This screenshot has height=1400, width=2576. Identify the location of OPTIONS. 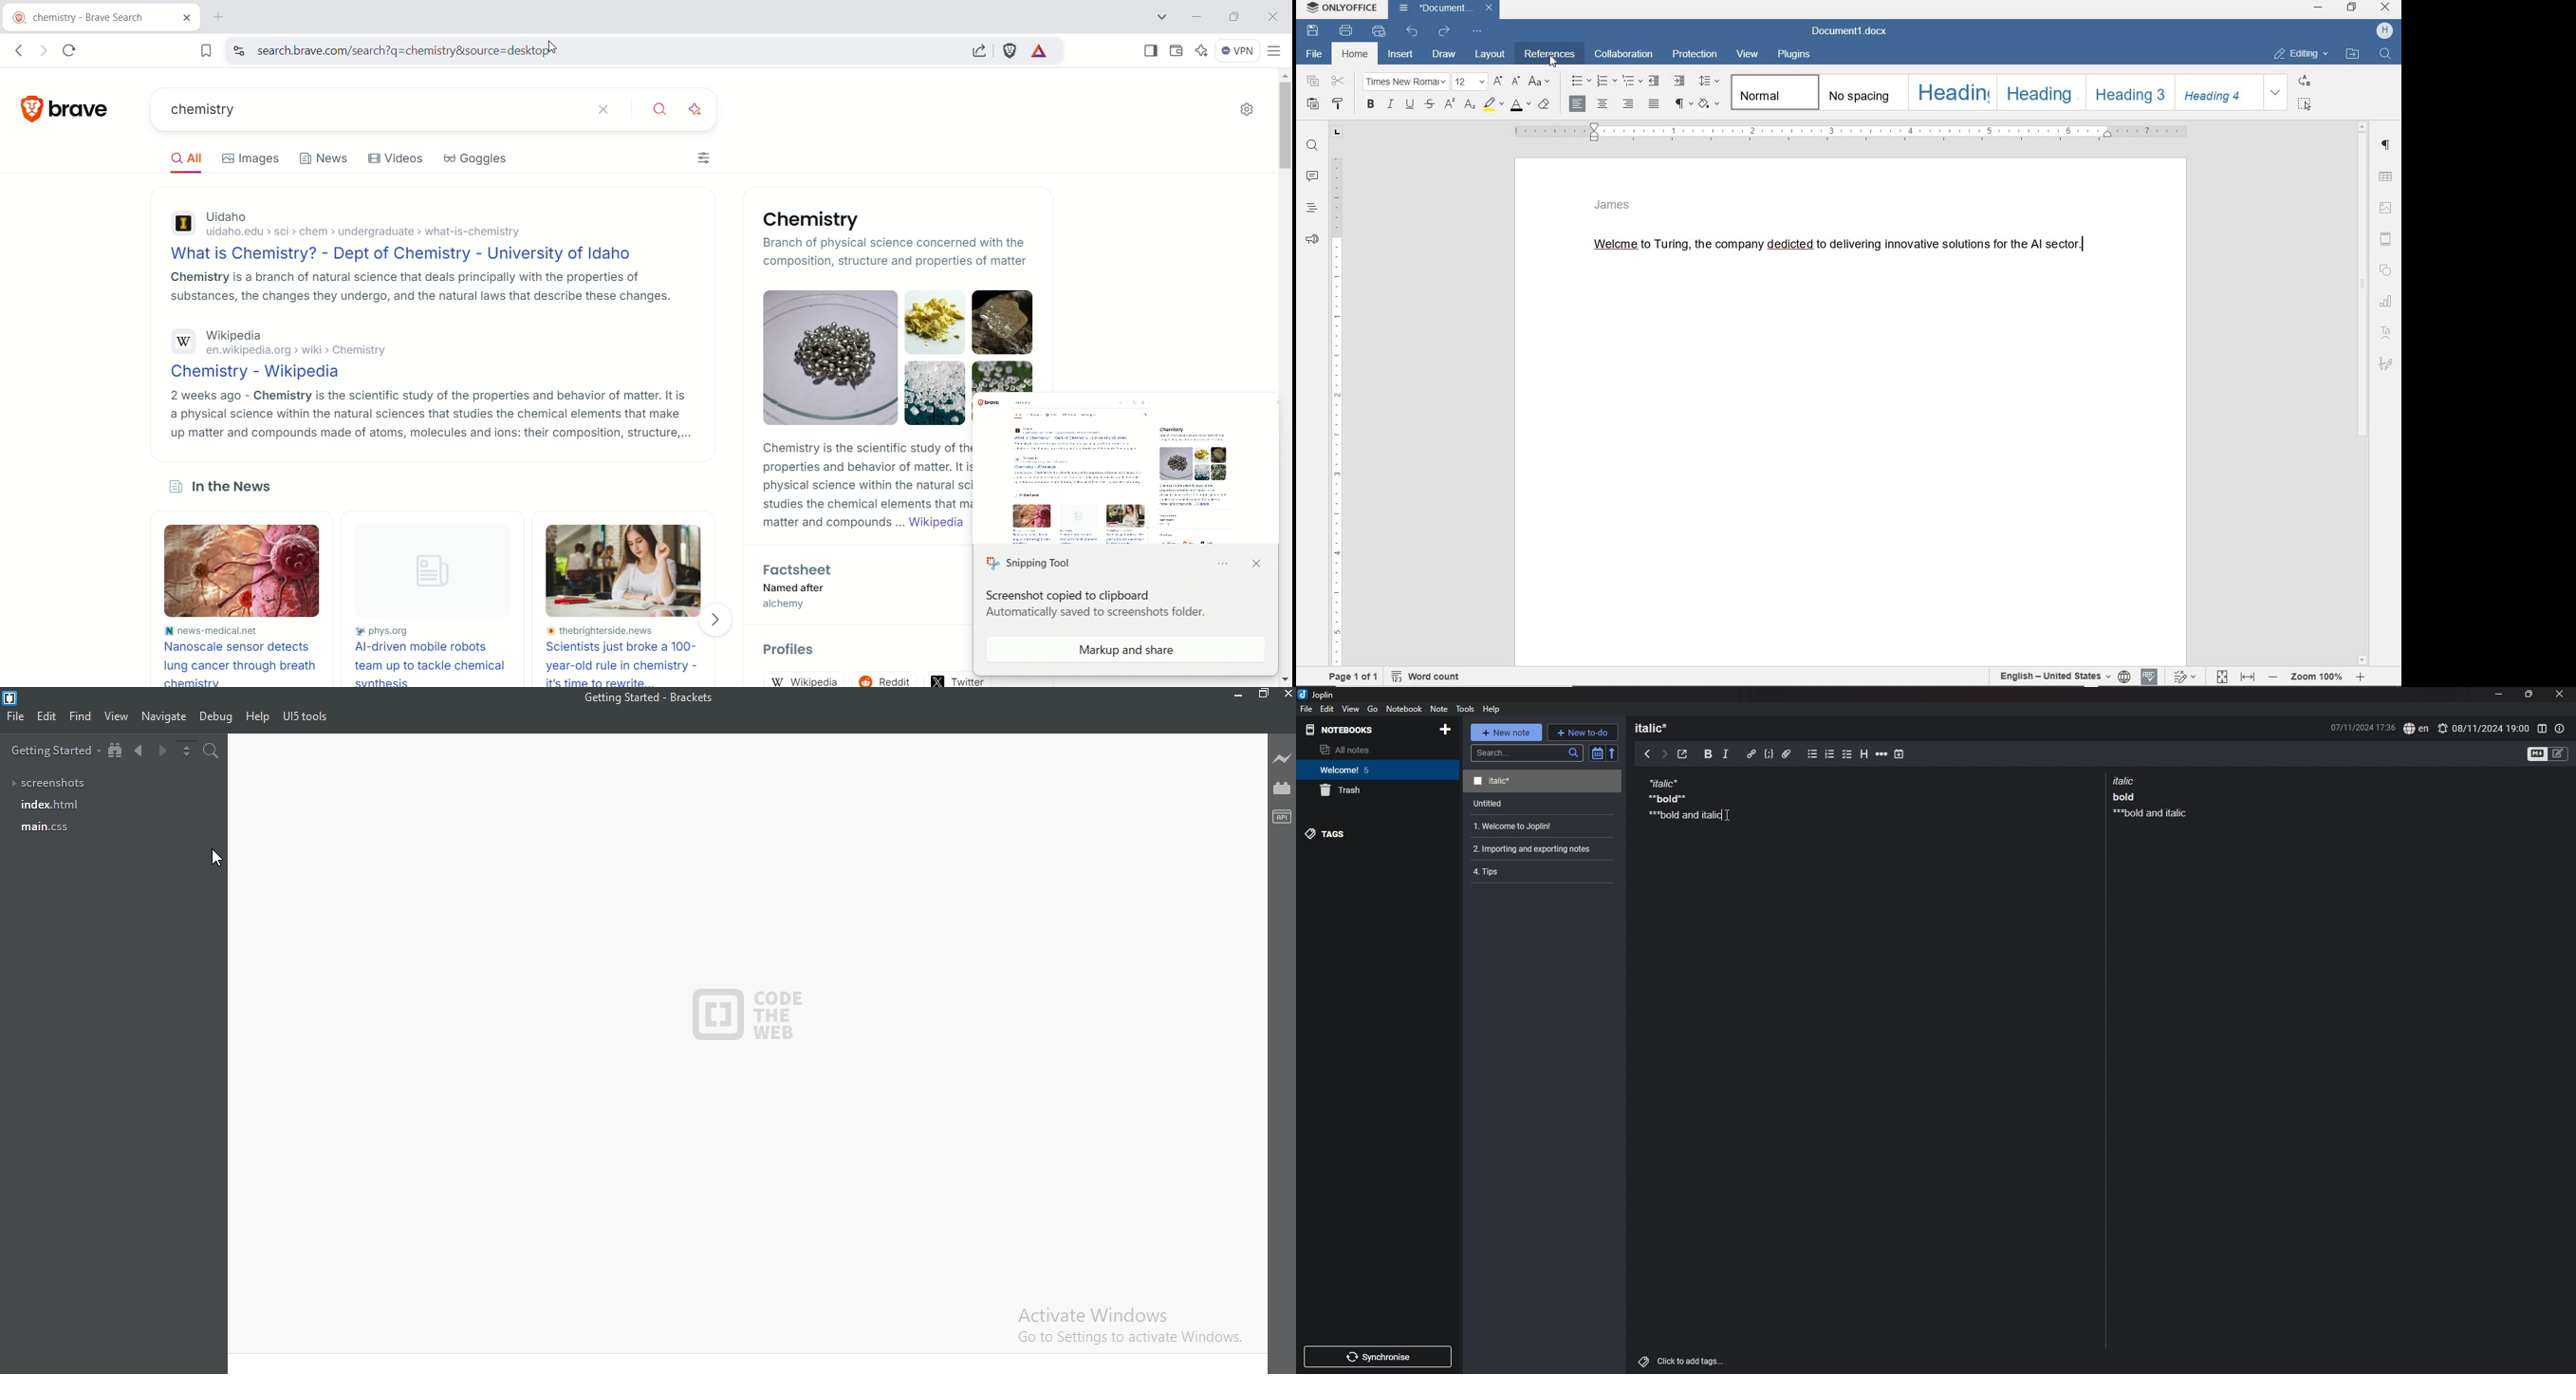
(1227, 565).